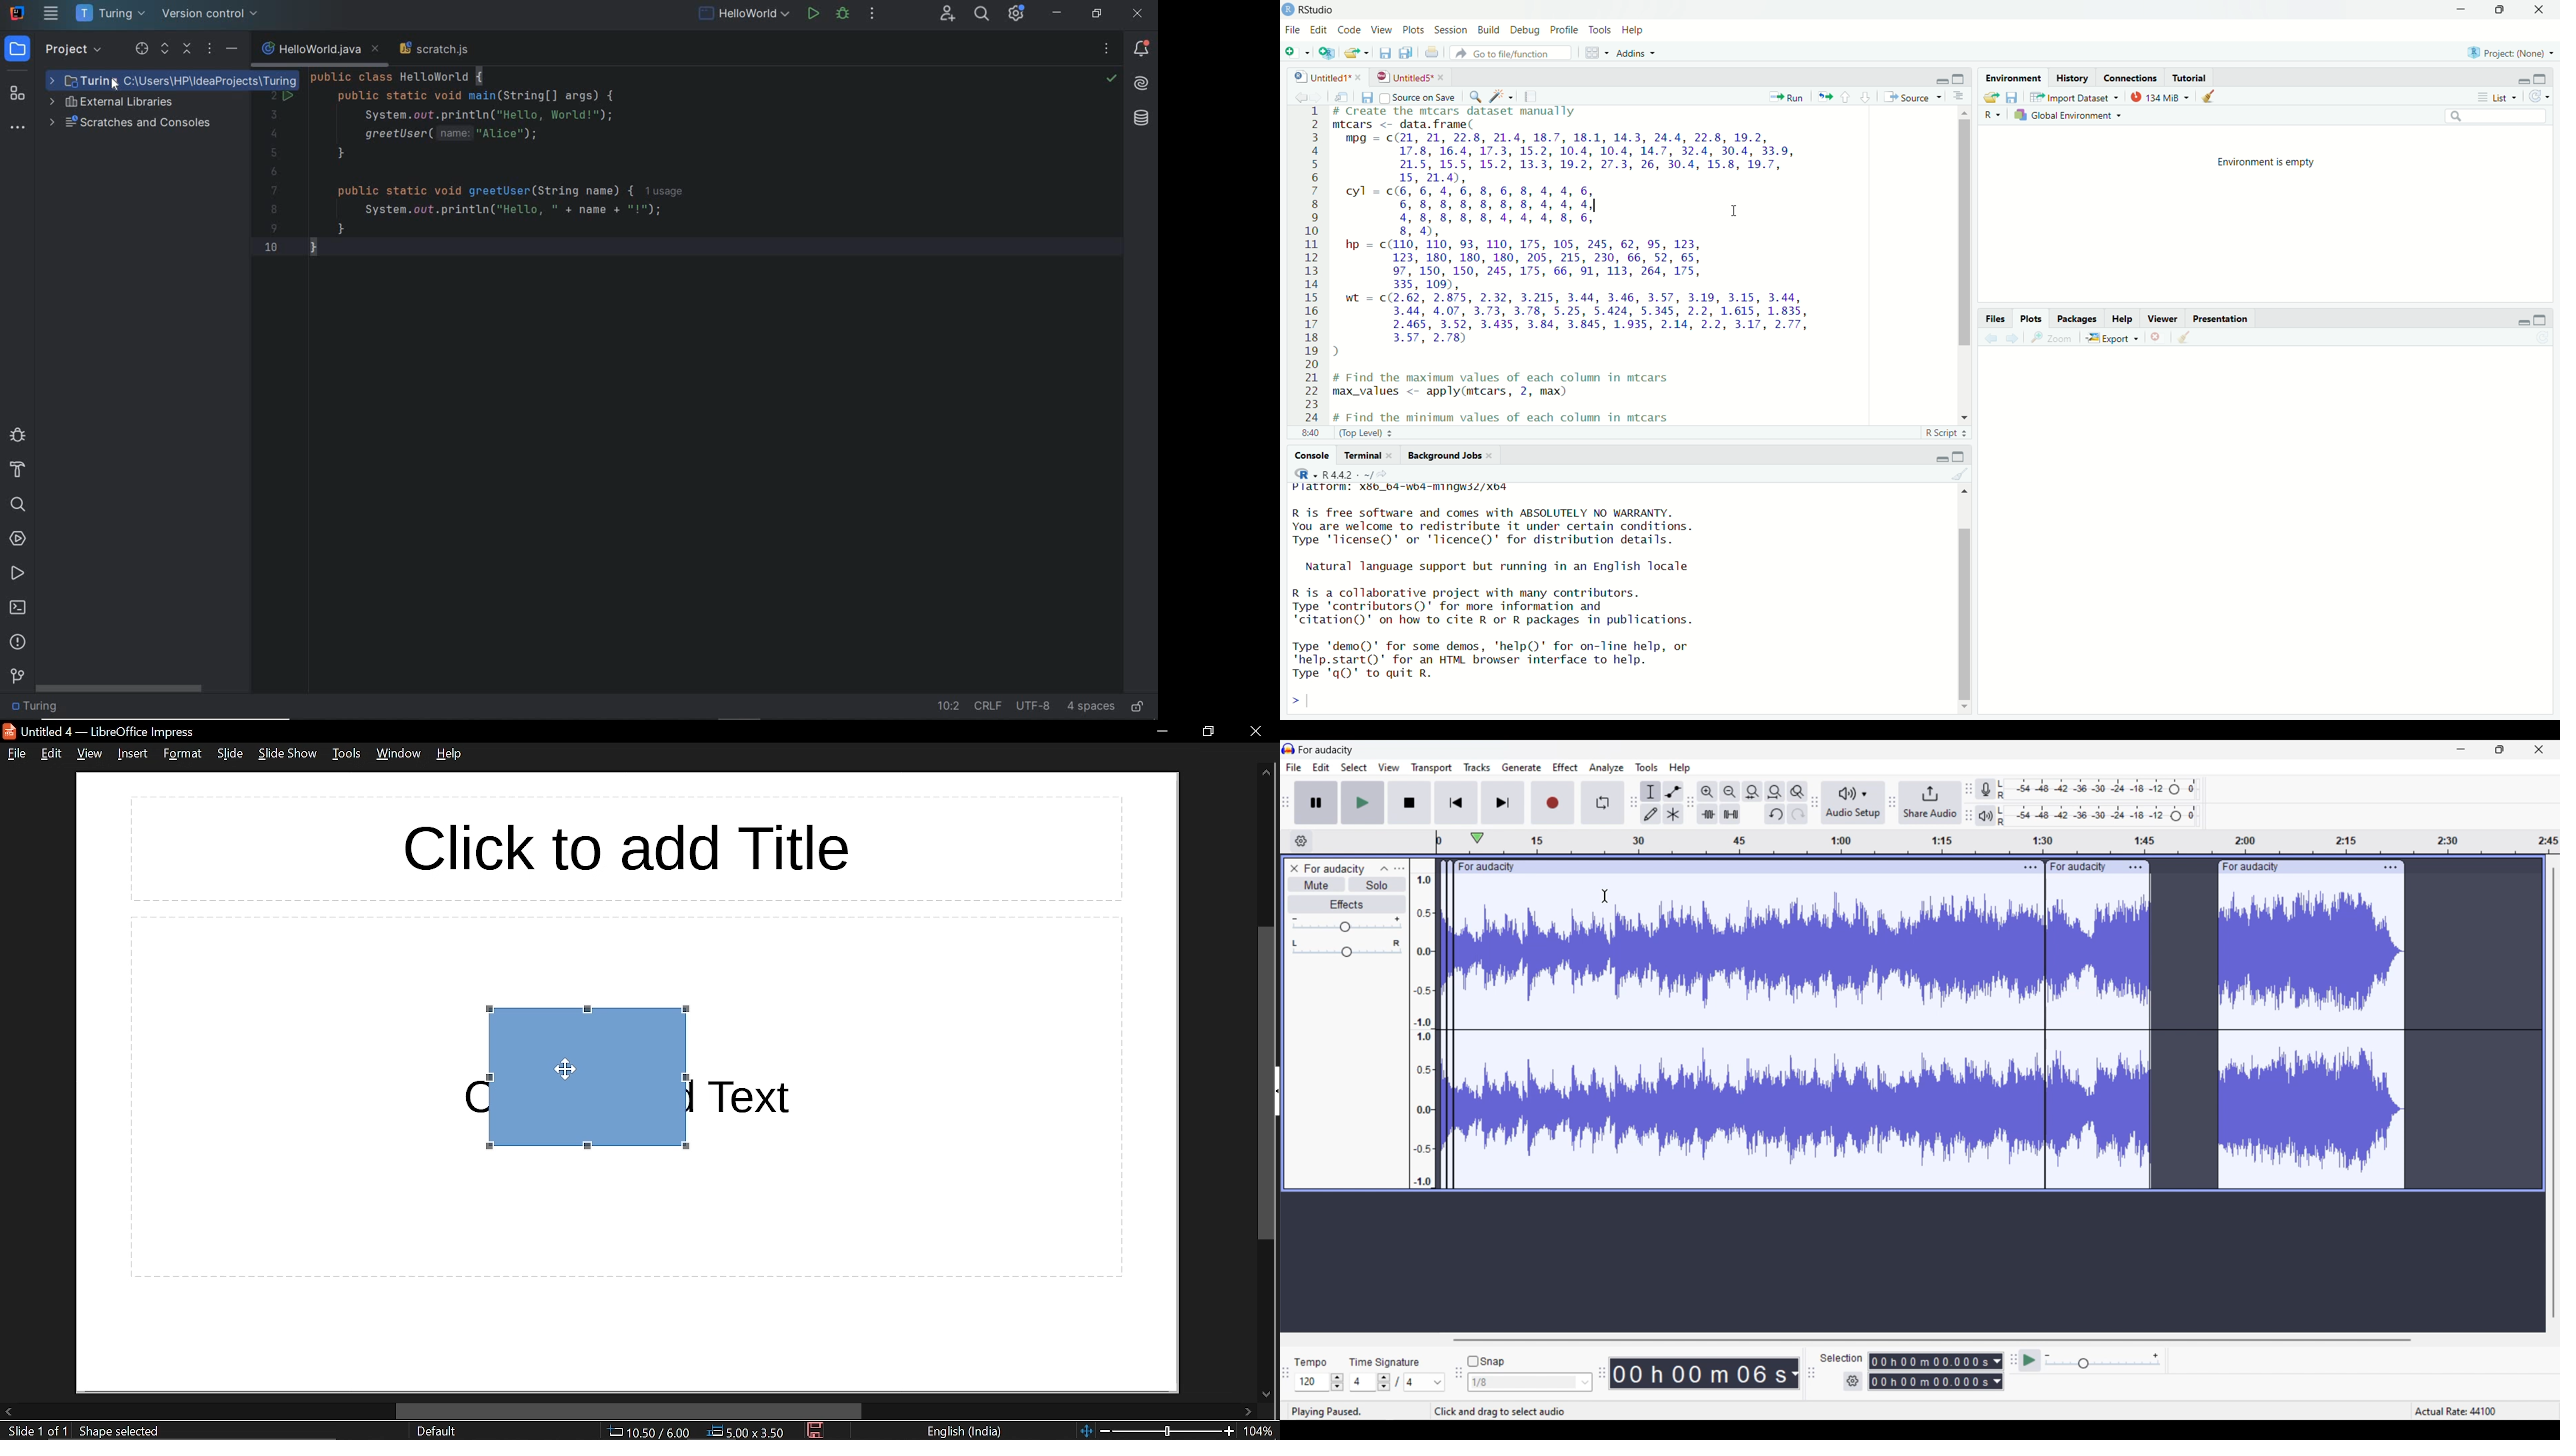  I want to click on scroll bar, so click(1959, 599).